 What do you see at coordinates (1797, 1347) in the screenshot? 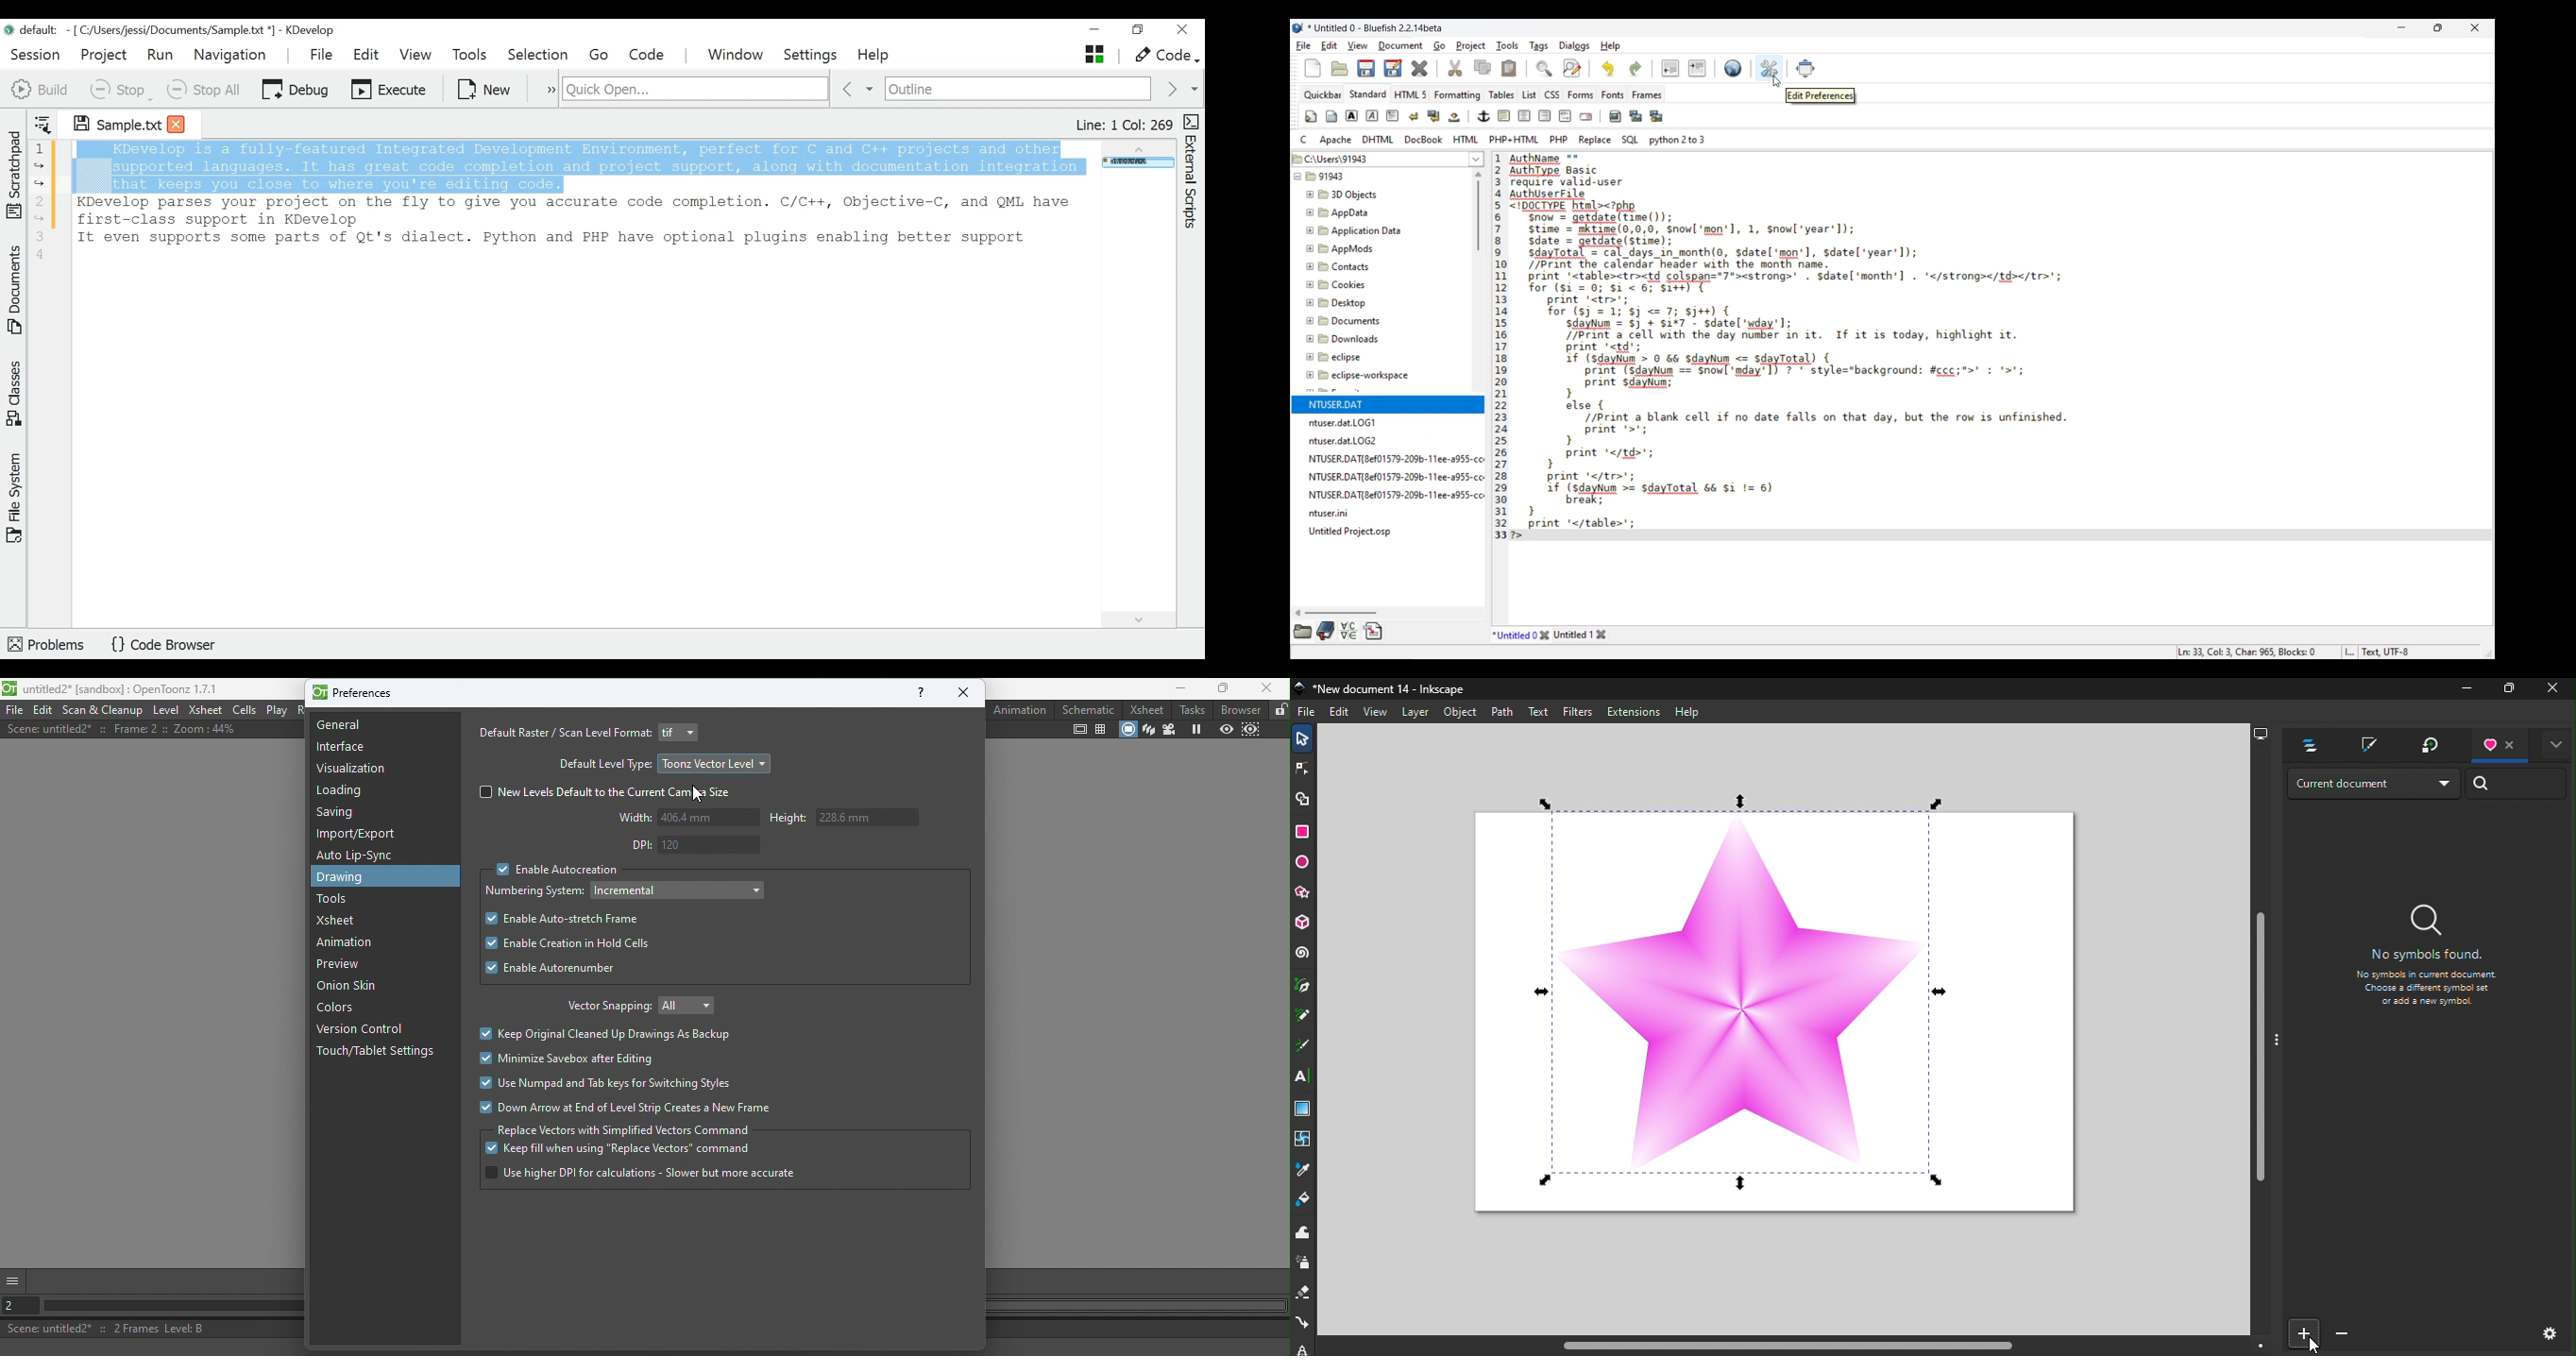
I see `Horizontal scroll bar` at bounding box center [1797, 1347].